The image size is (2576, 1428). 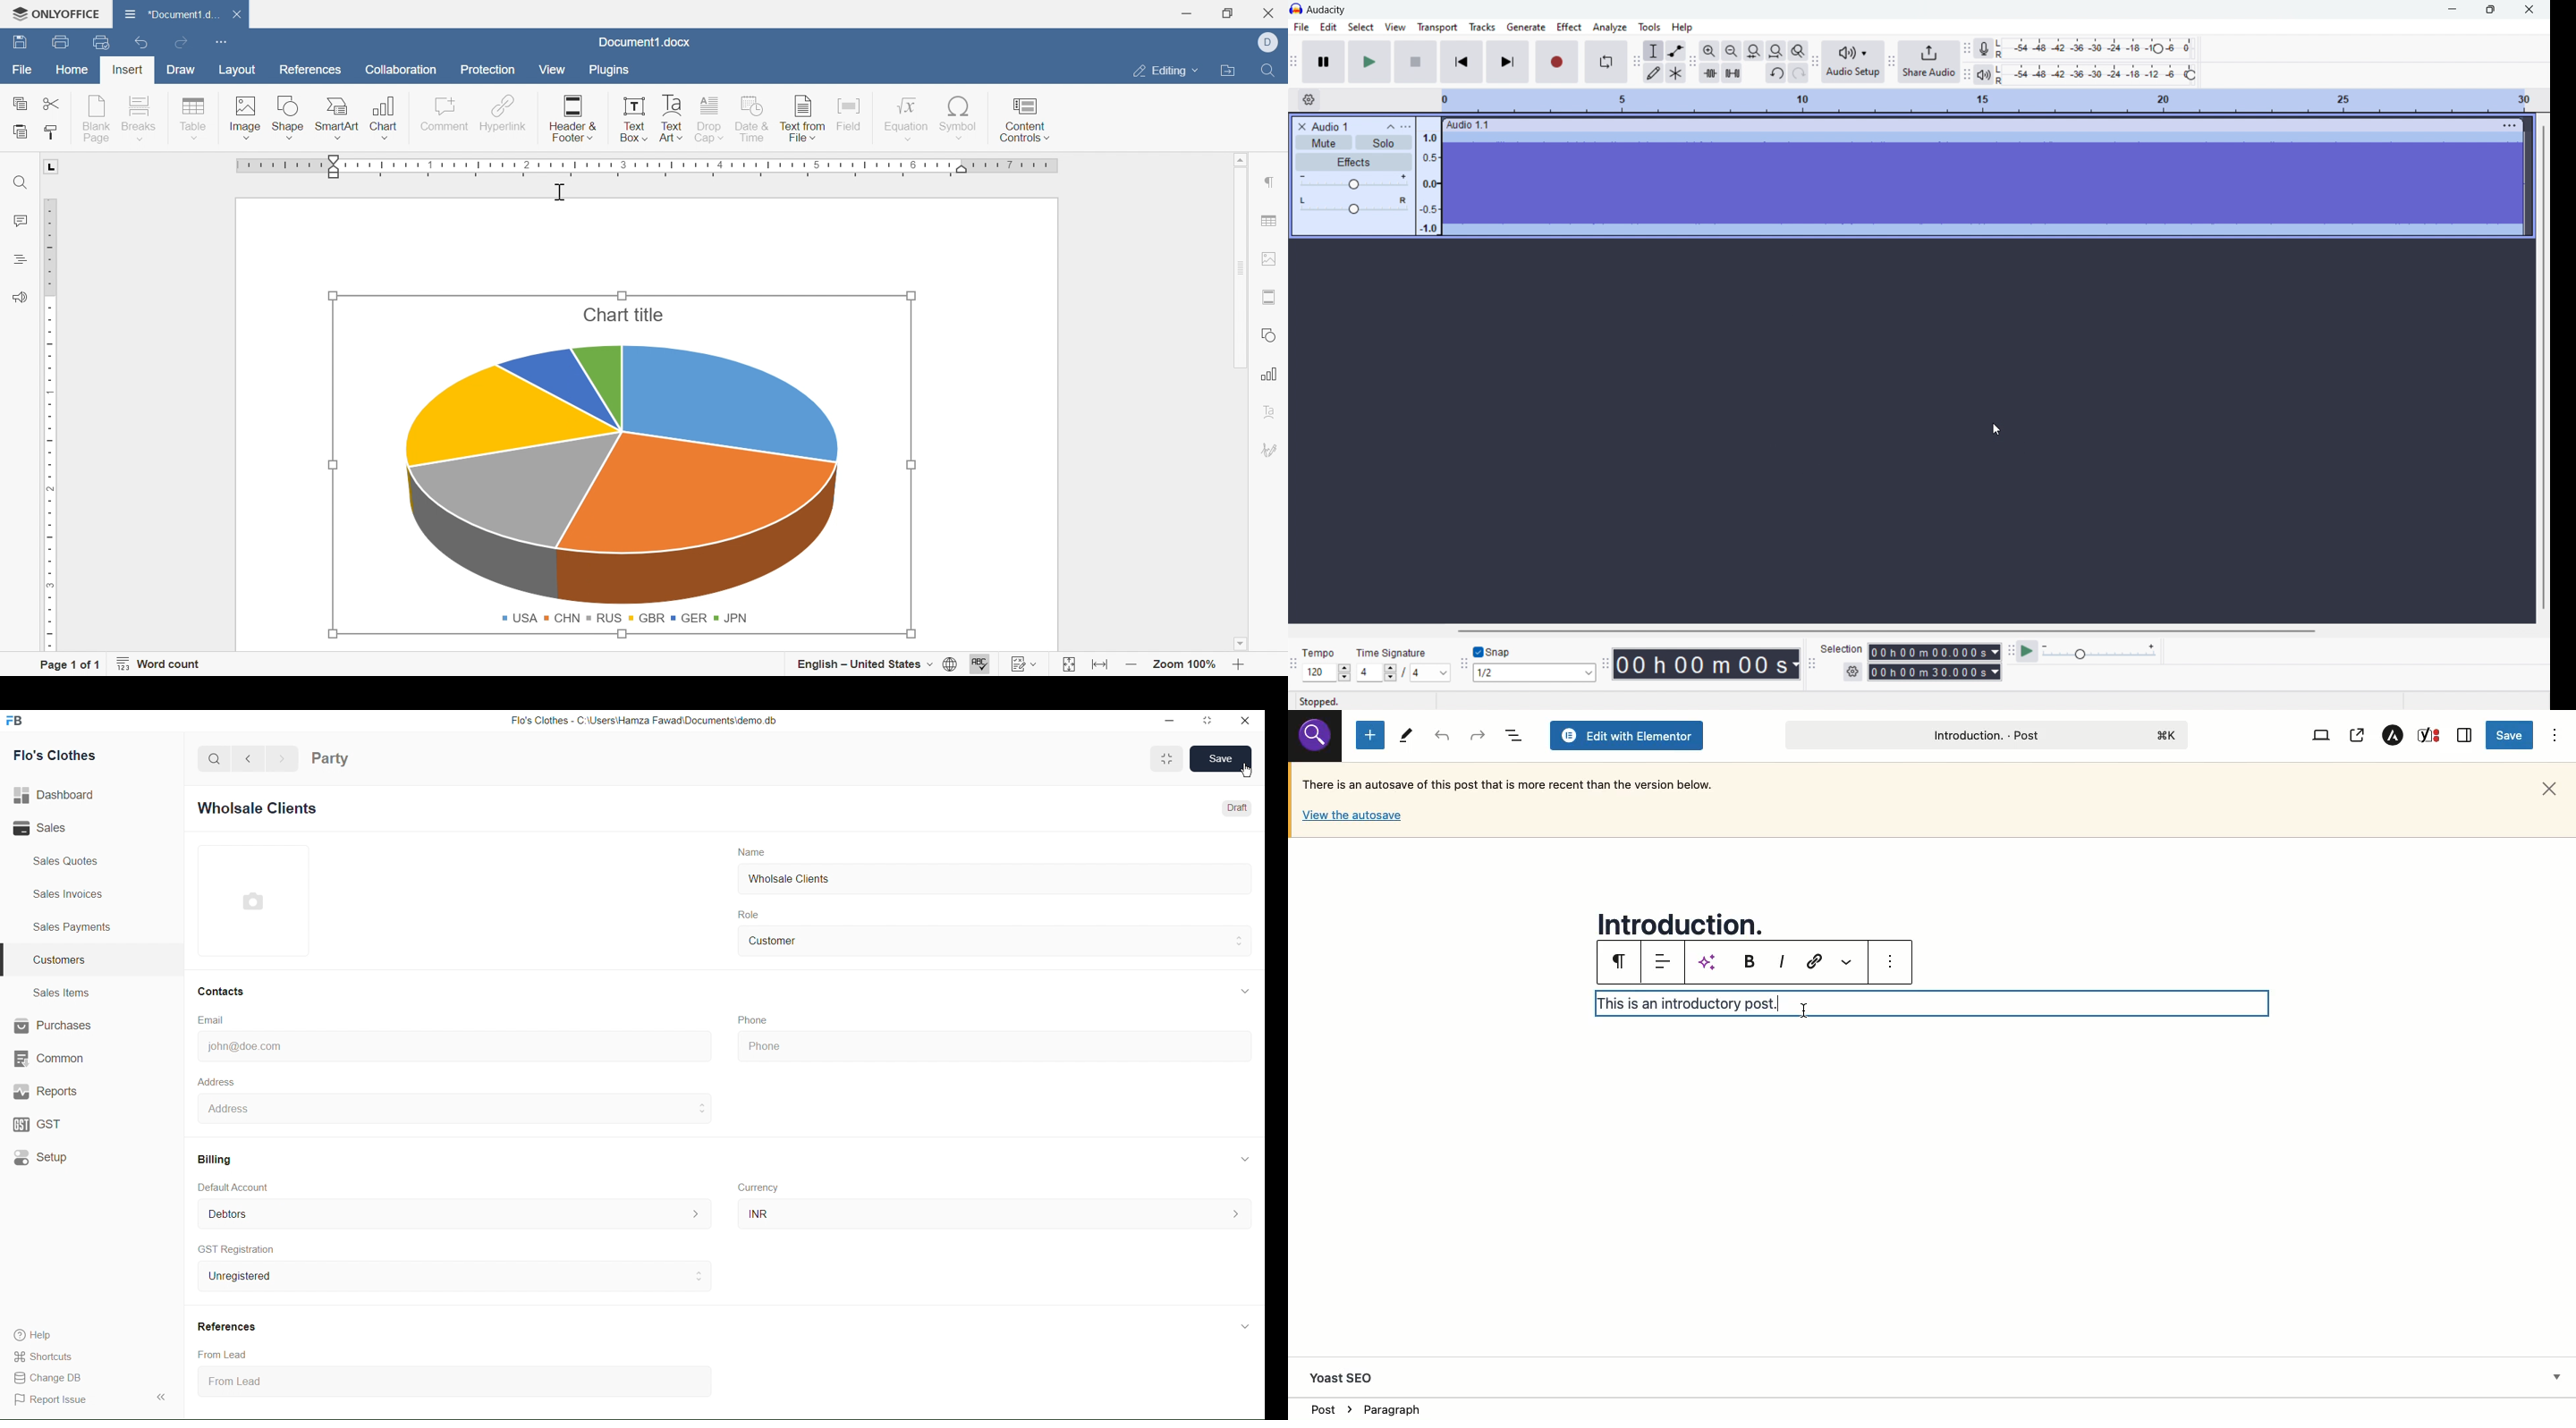 I want to click on close, so click(x=1242, y=721).